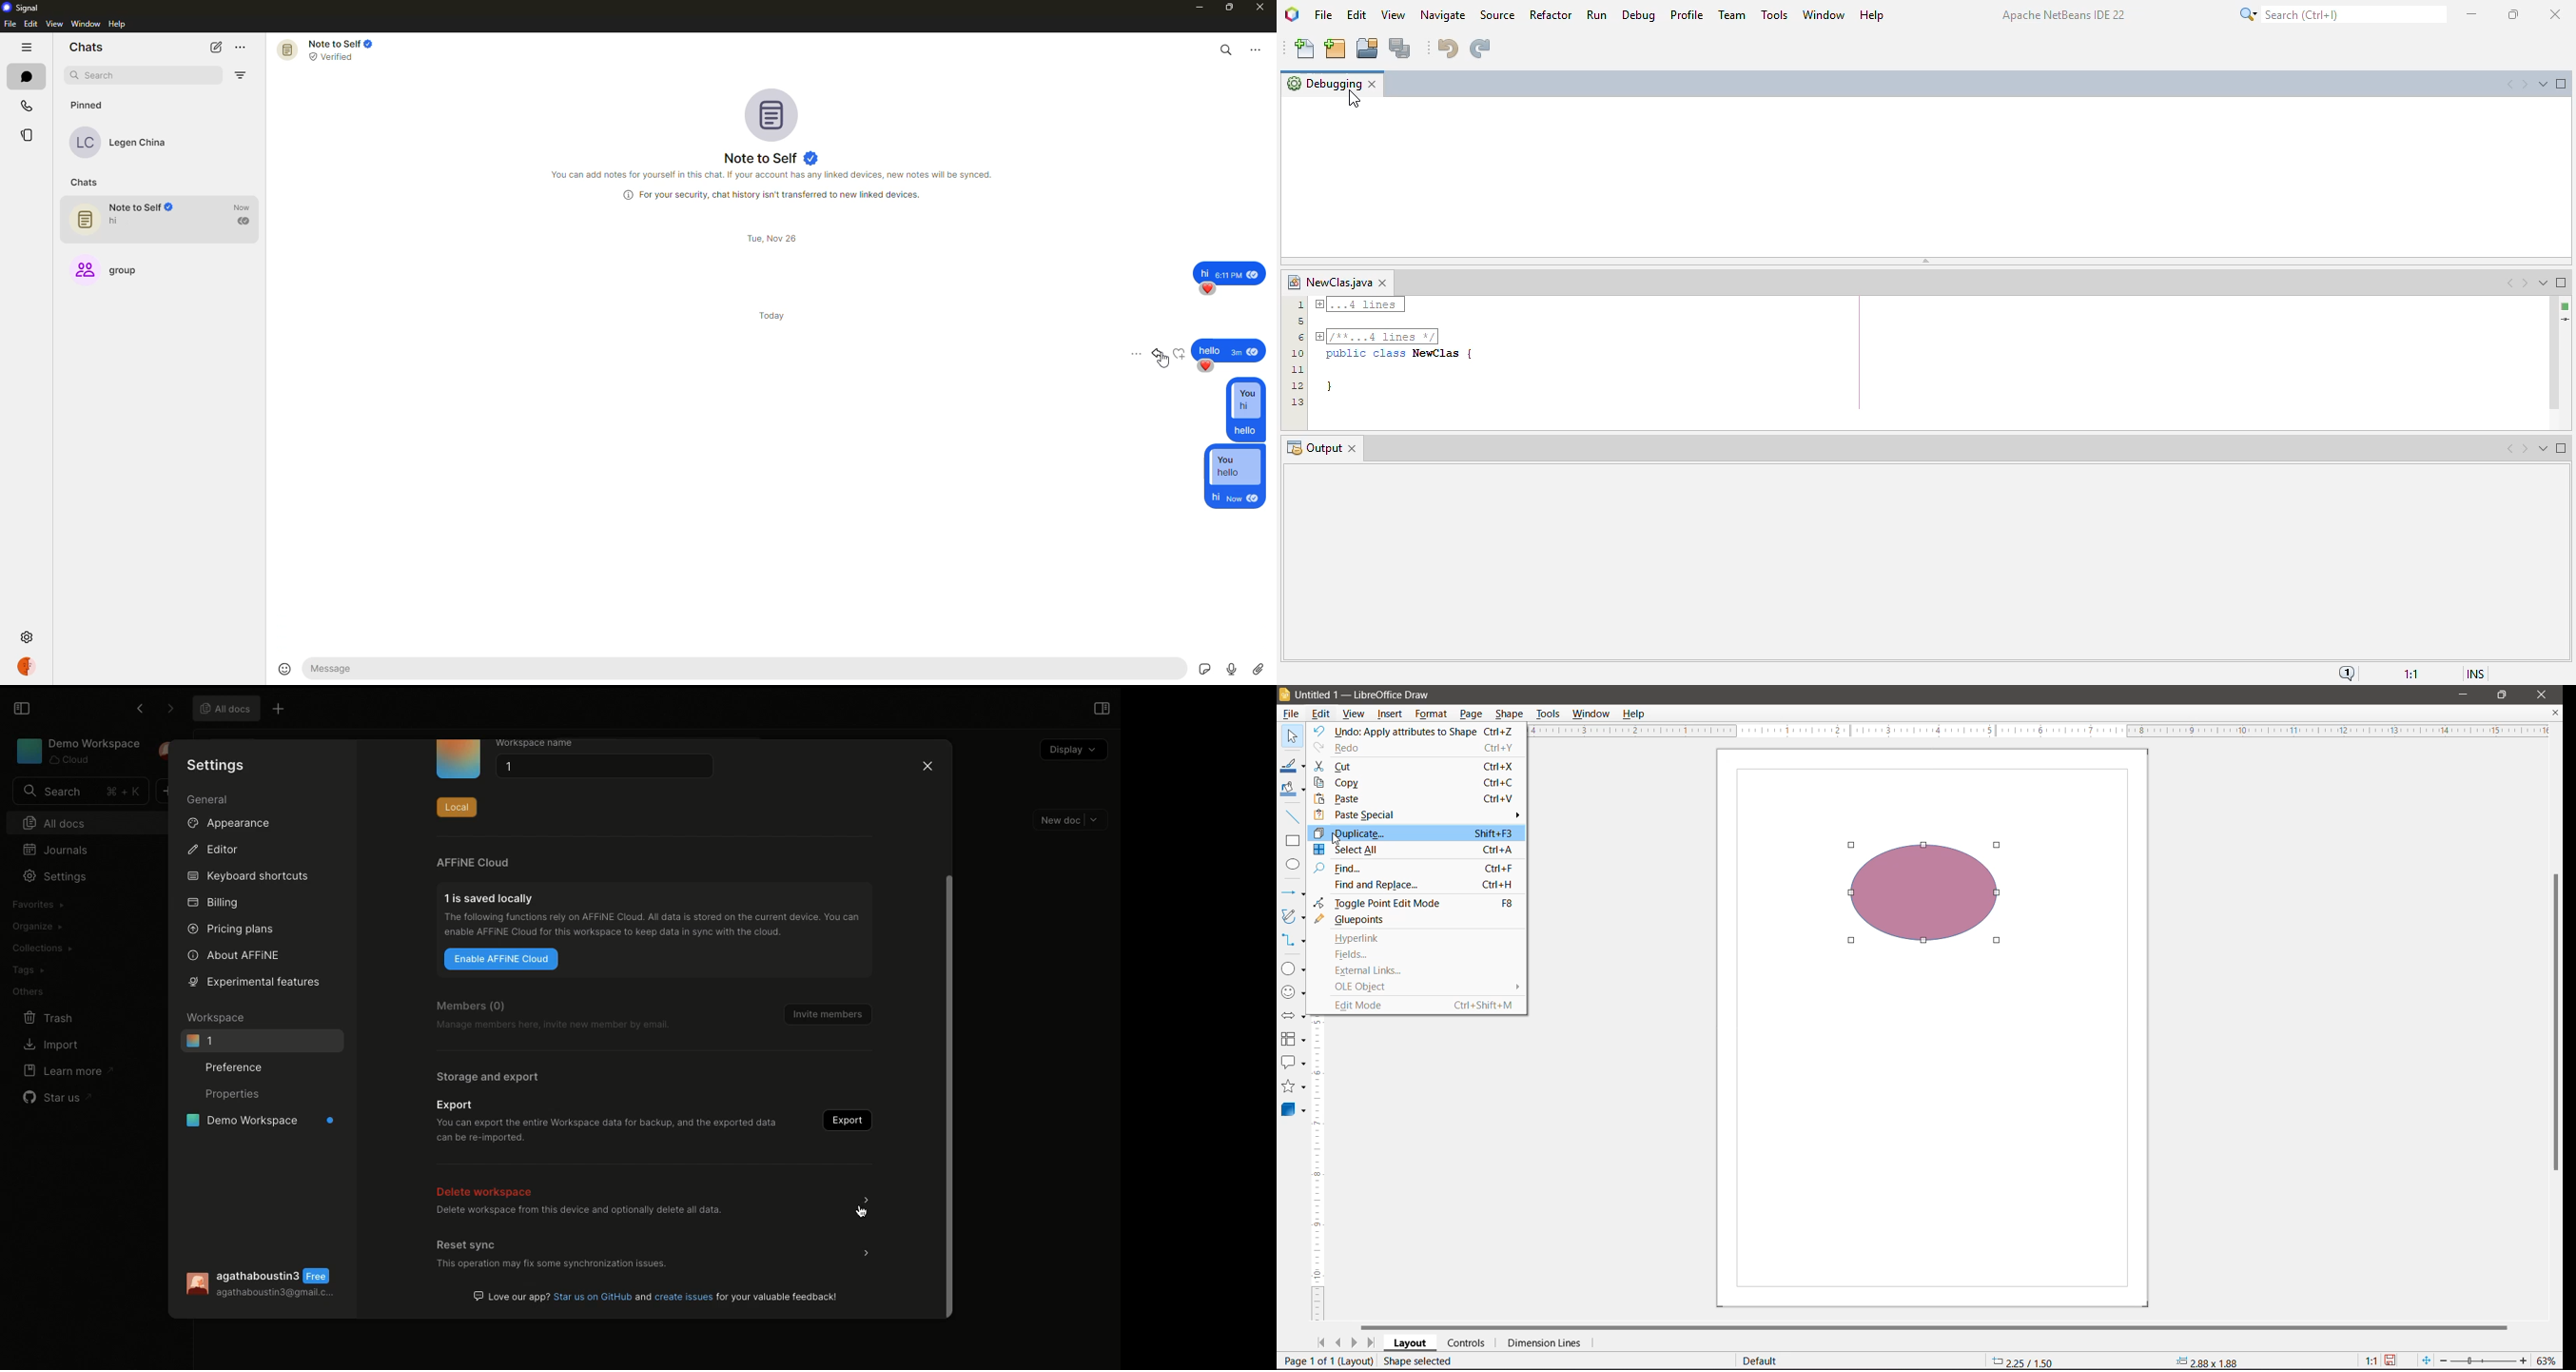 This screenshot has width=2576, height=1372. Describe the element at coordinates (772, 156) in the screenshot. I see `note to self` at that location.